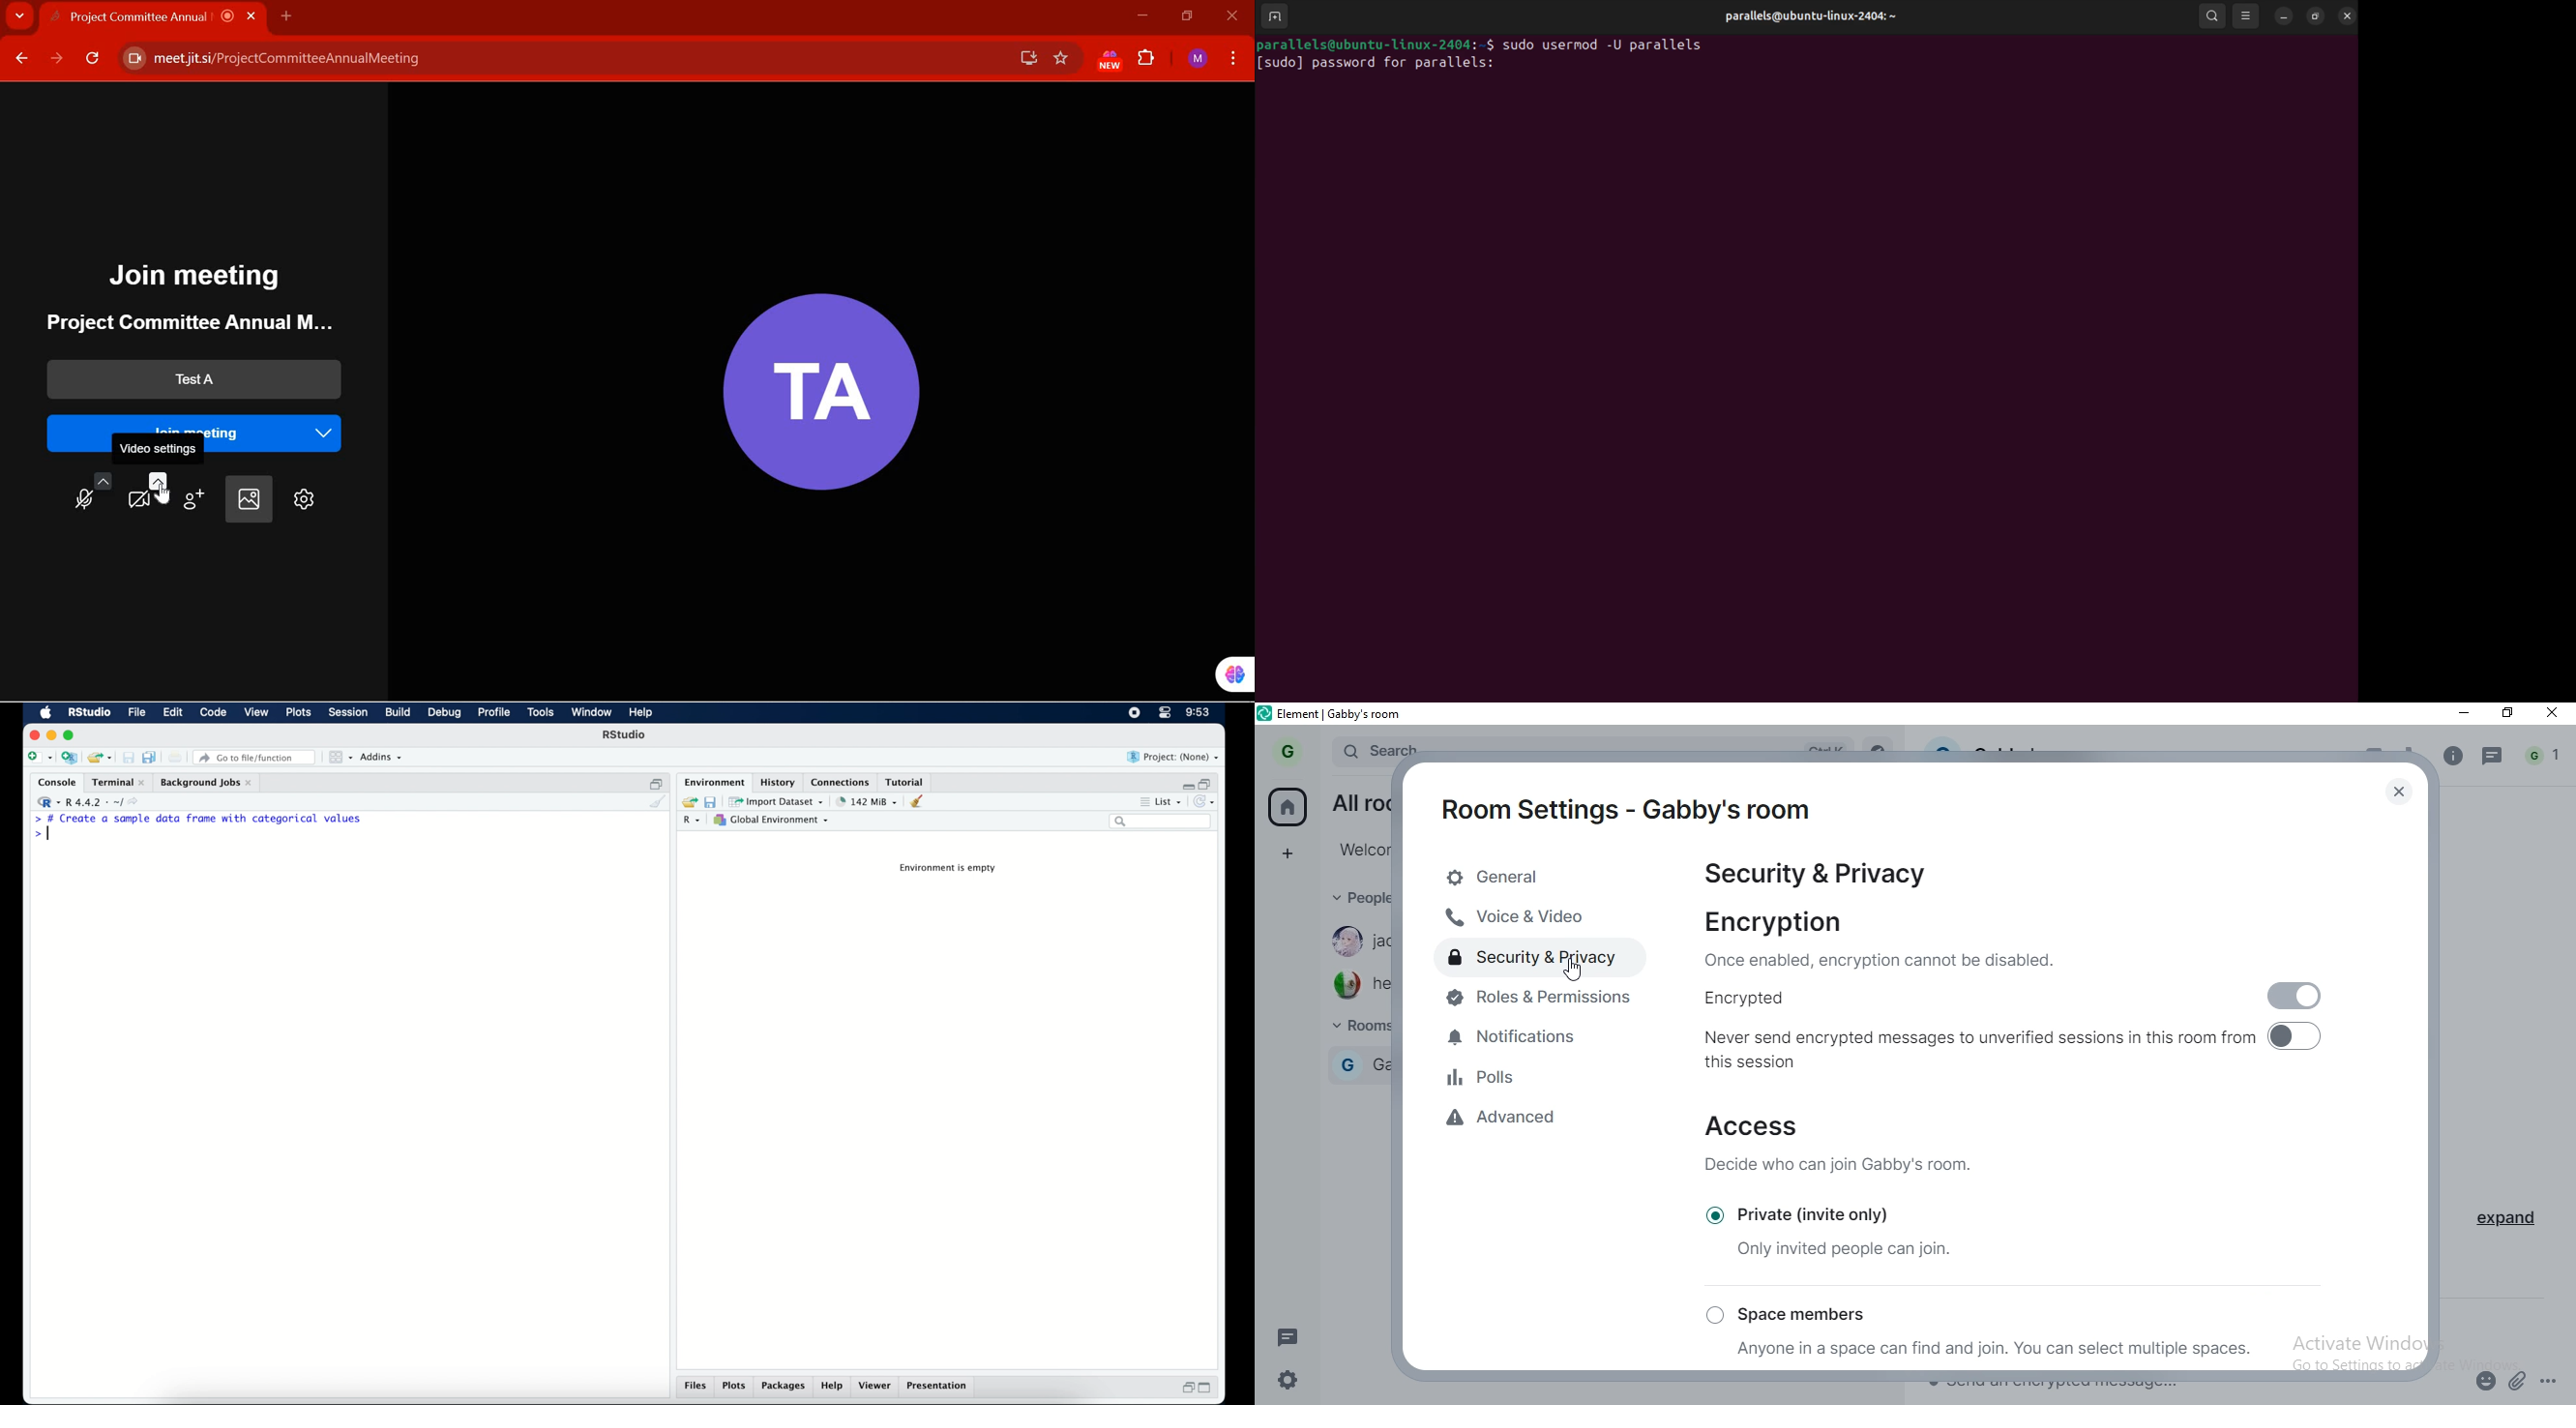 The width and height of the screenshot is (2576, 1428). Describe the element at coordinates (1342, 941) in the screenshot. I see `Profile image` at that location.